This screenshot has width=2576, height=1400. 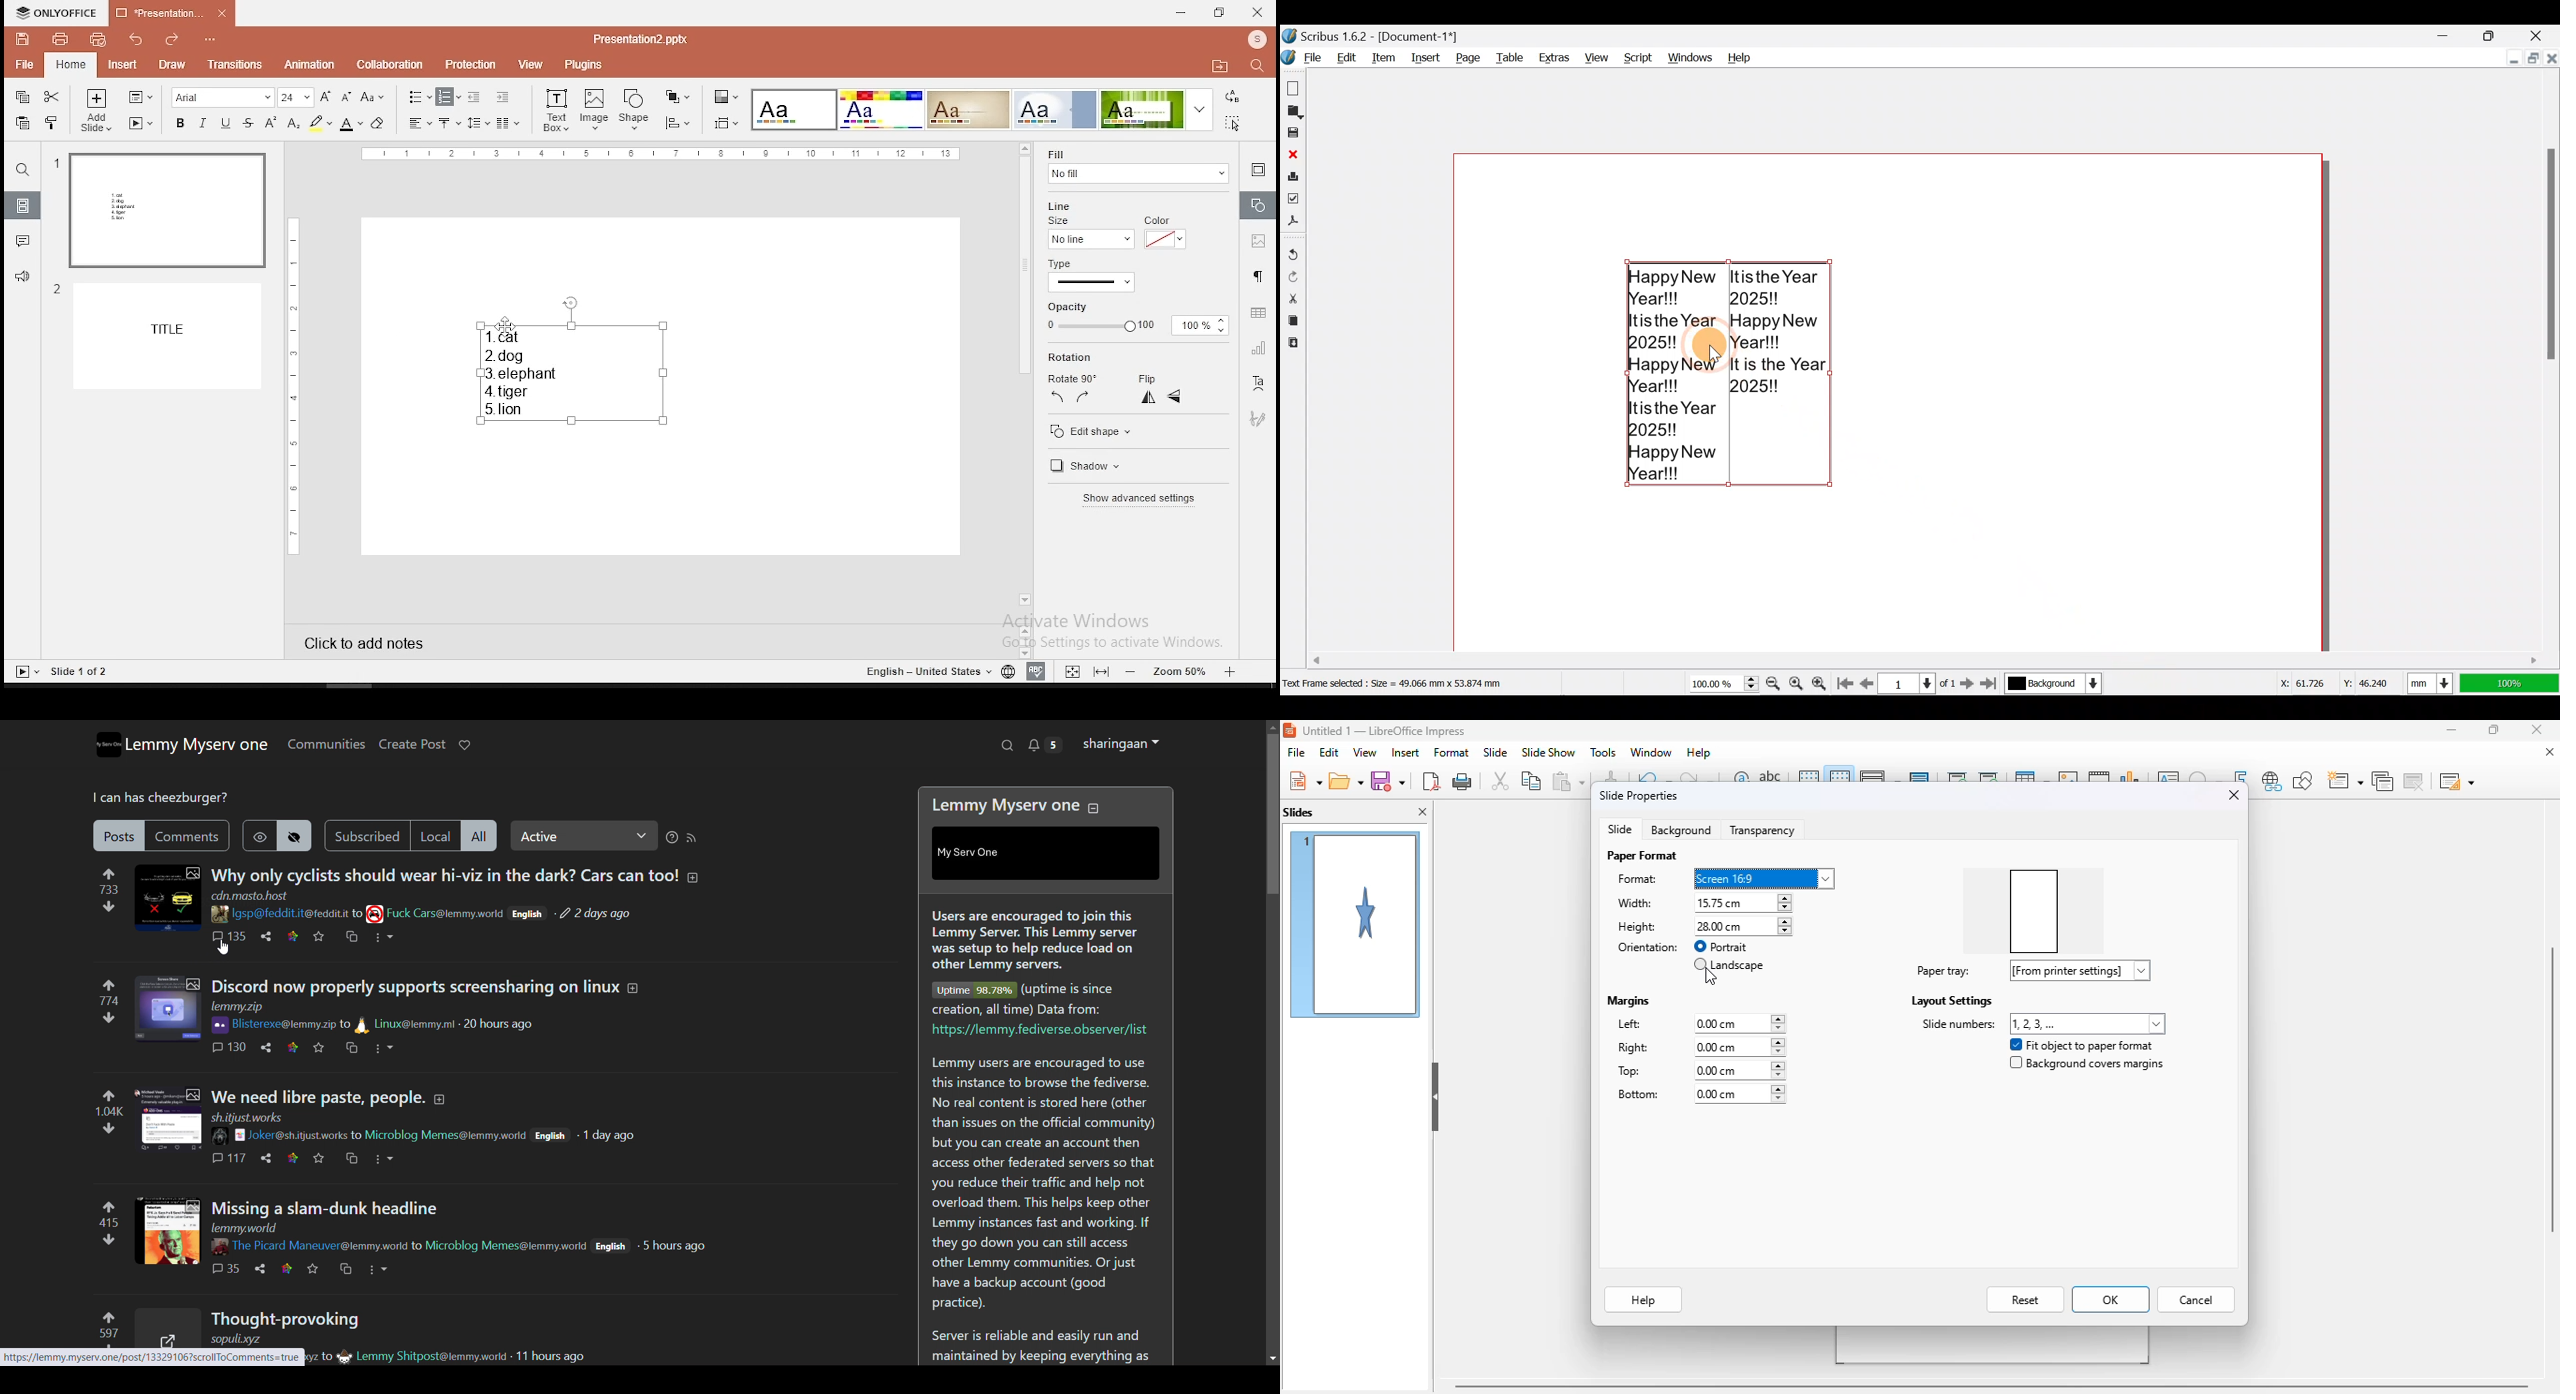 I want to click on theme, so click(x=1157, y=109).